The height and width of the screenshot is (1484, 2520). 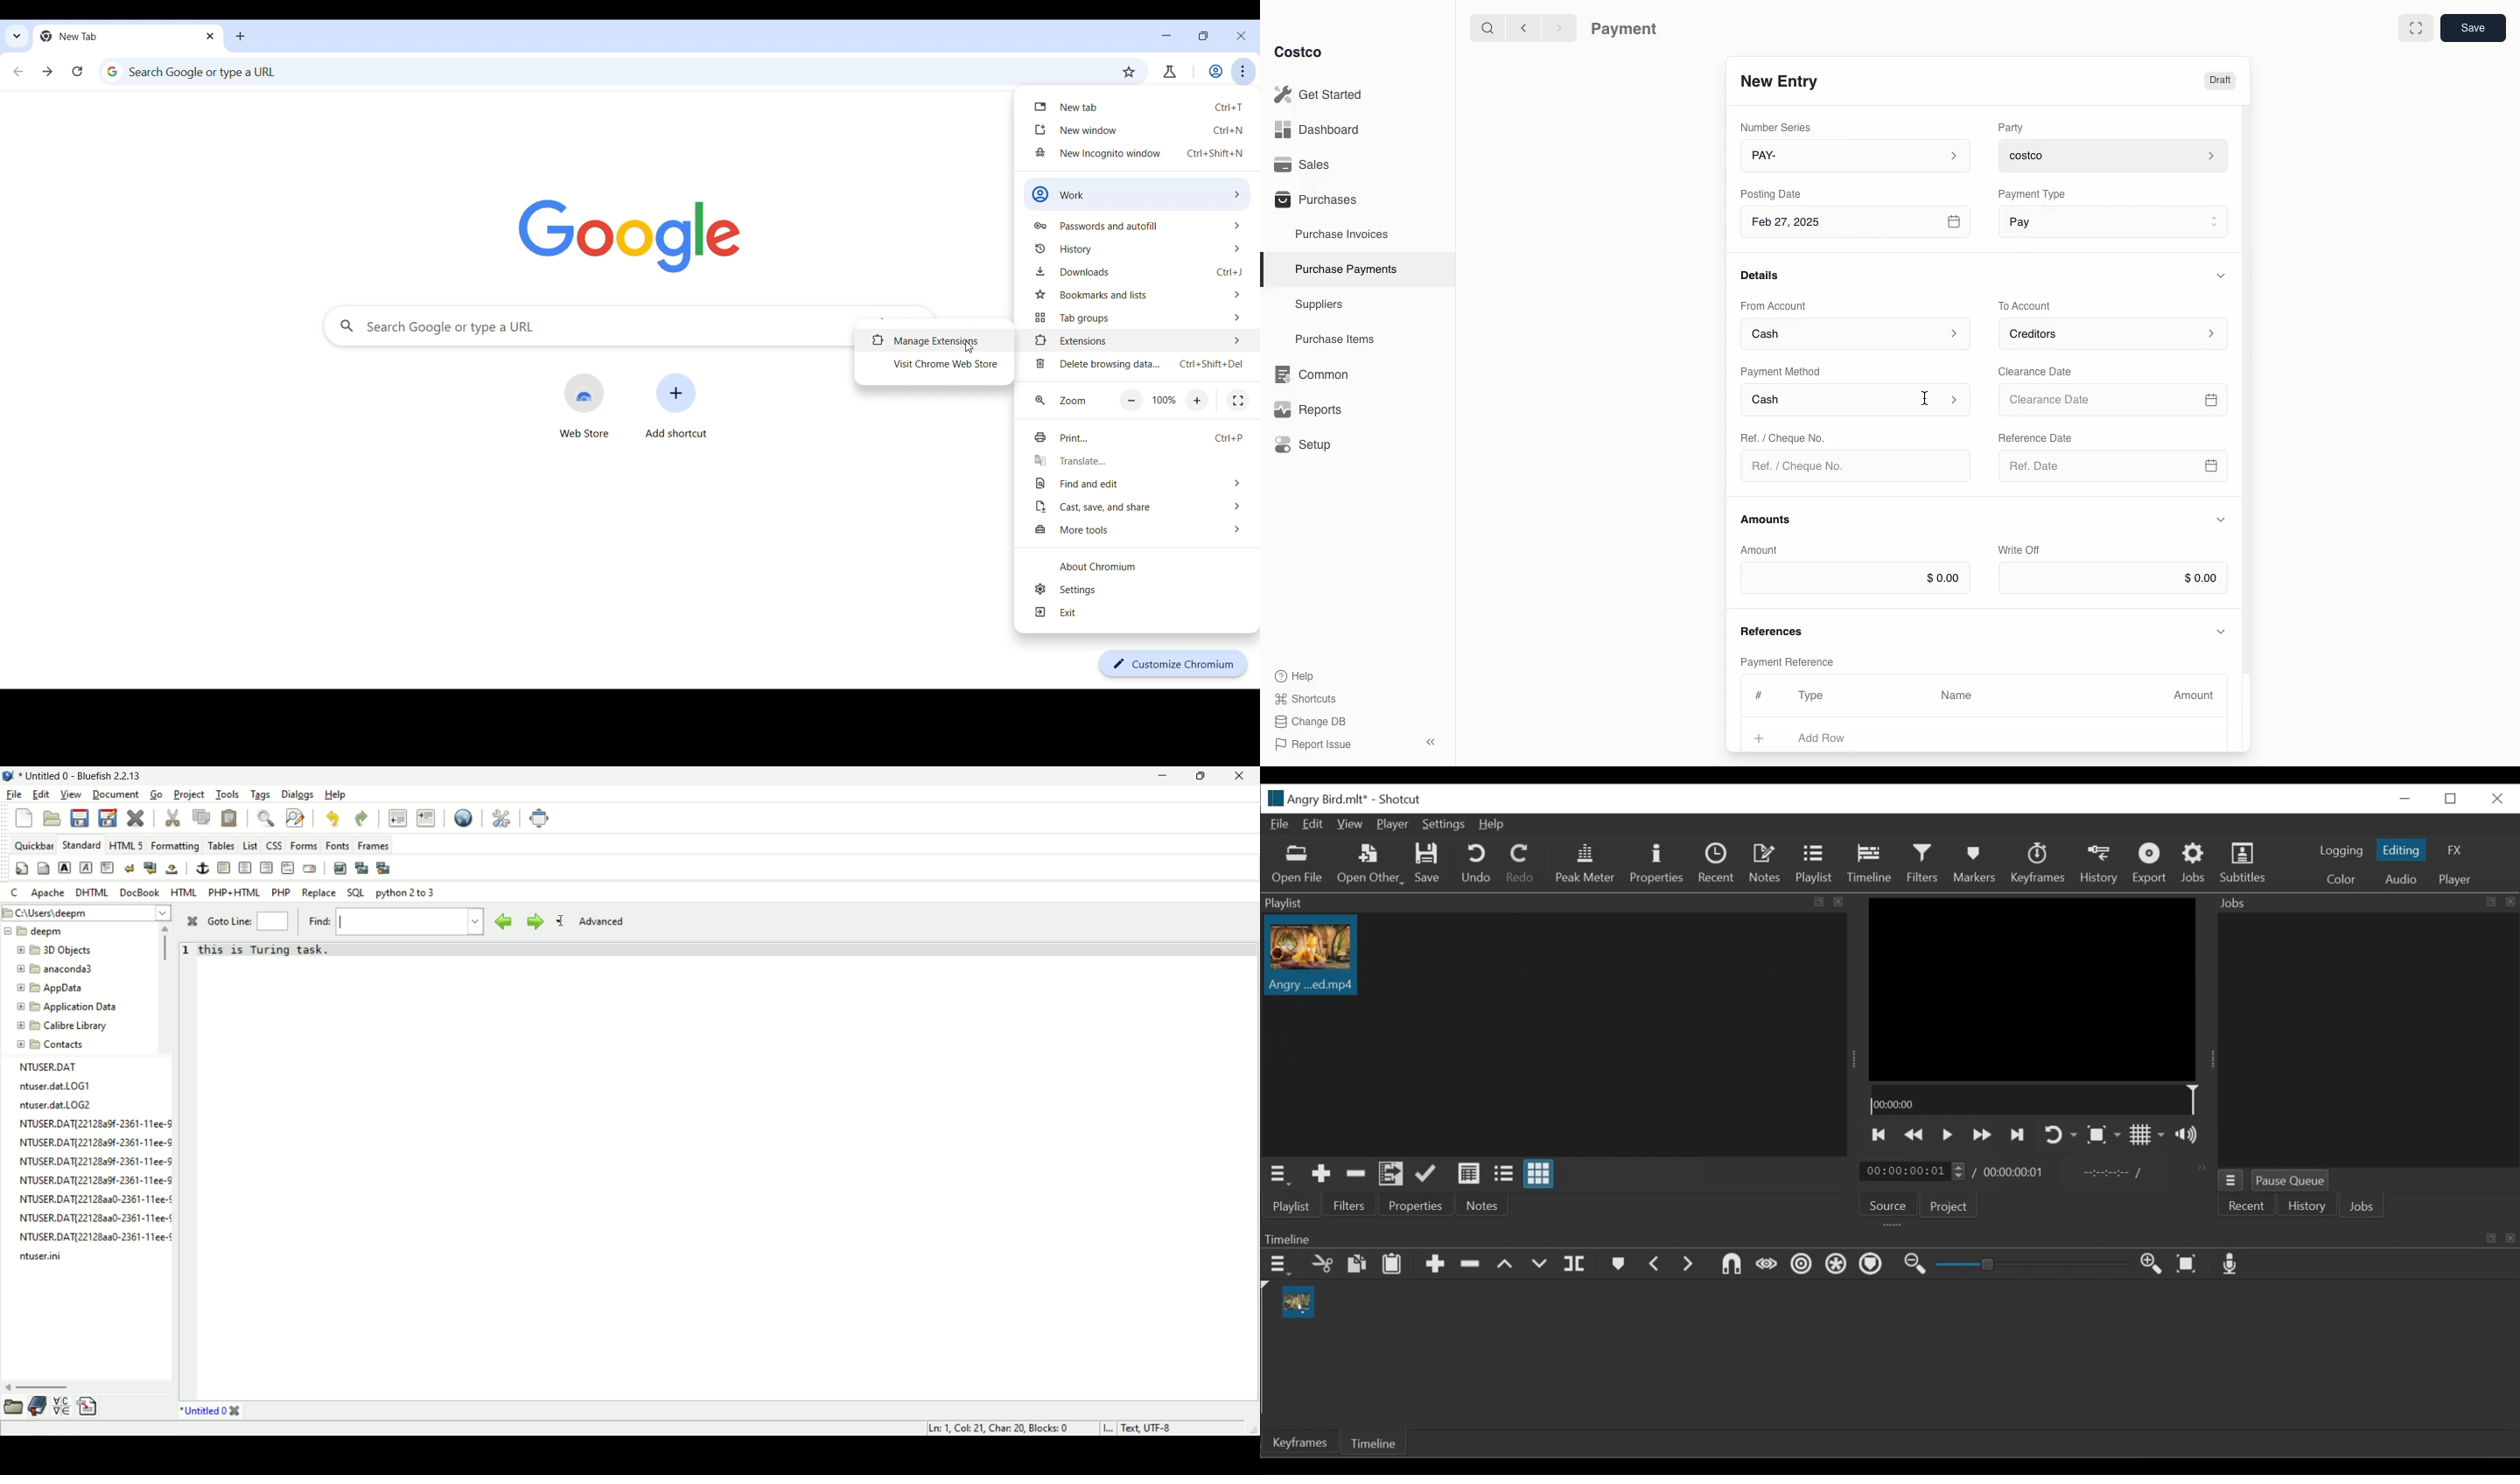 What do you see at coordinates (1815, 696) in the screenshot?
I see `Type` at bounding box center [1815, 696].